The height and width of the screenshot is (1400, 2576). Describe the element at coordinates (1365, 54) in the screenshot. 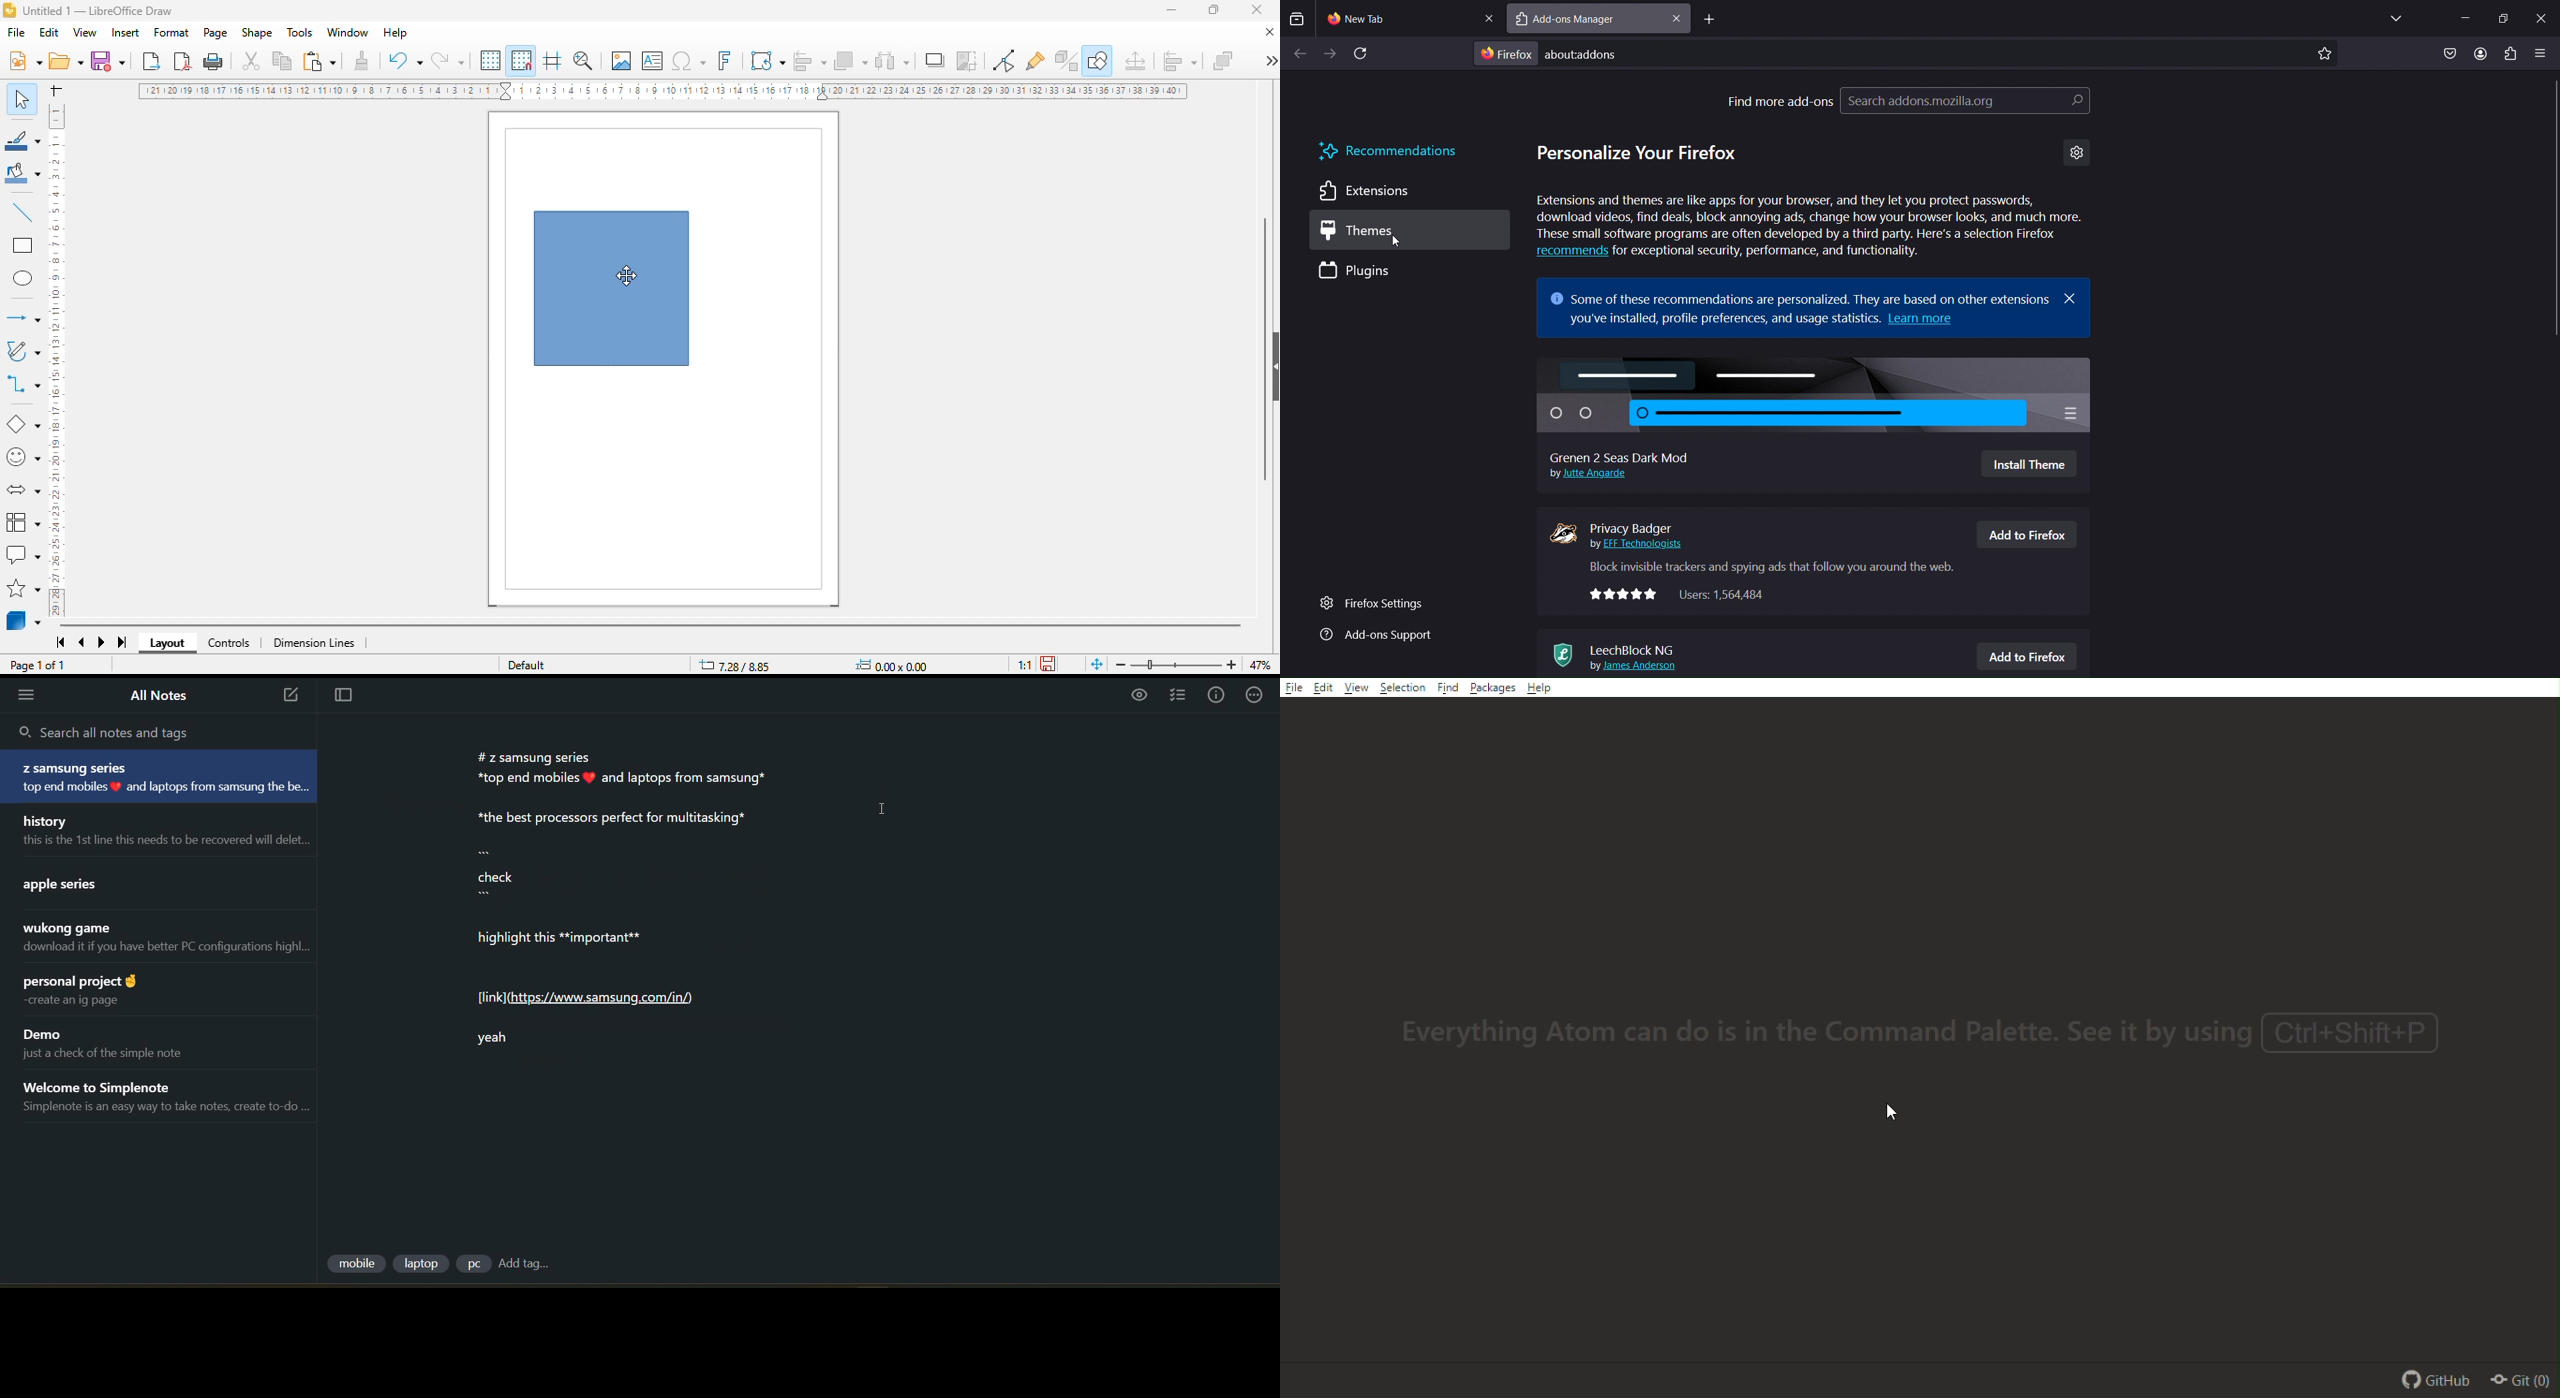

I see `reload page` at that location.